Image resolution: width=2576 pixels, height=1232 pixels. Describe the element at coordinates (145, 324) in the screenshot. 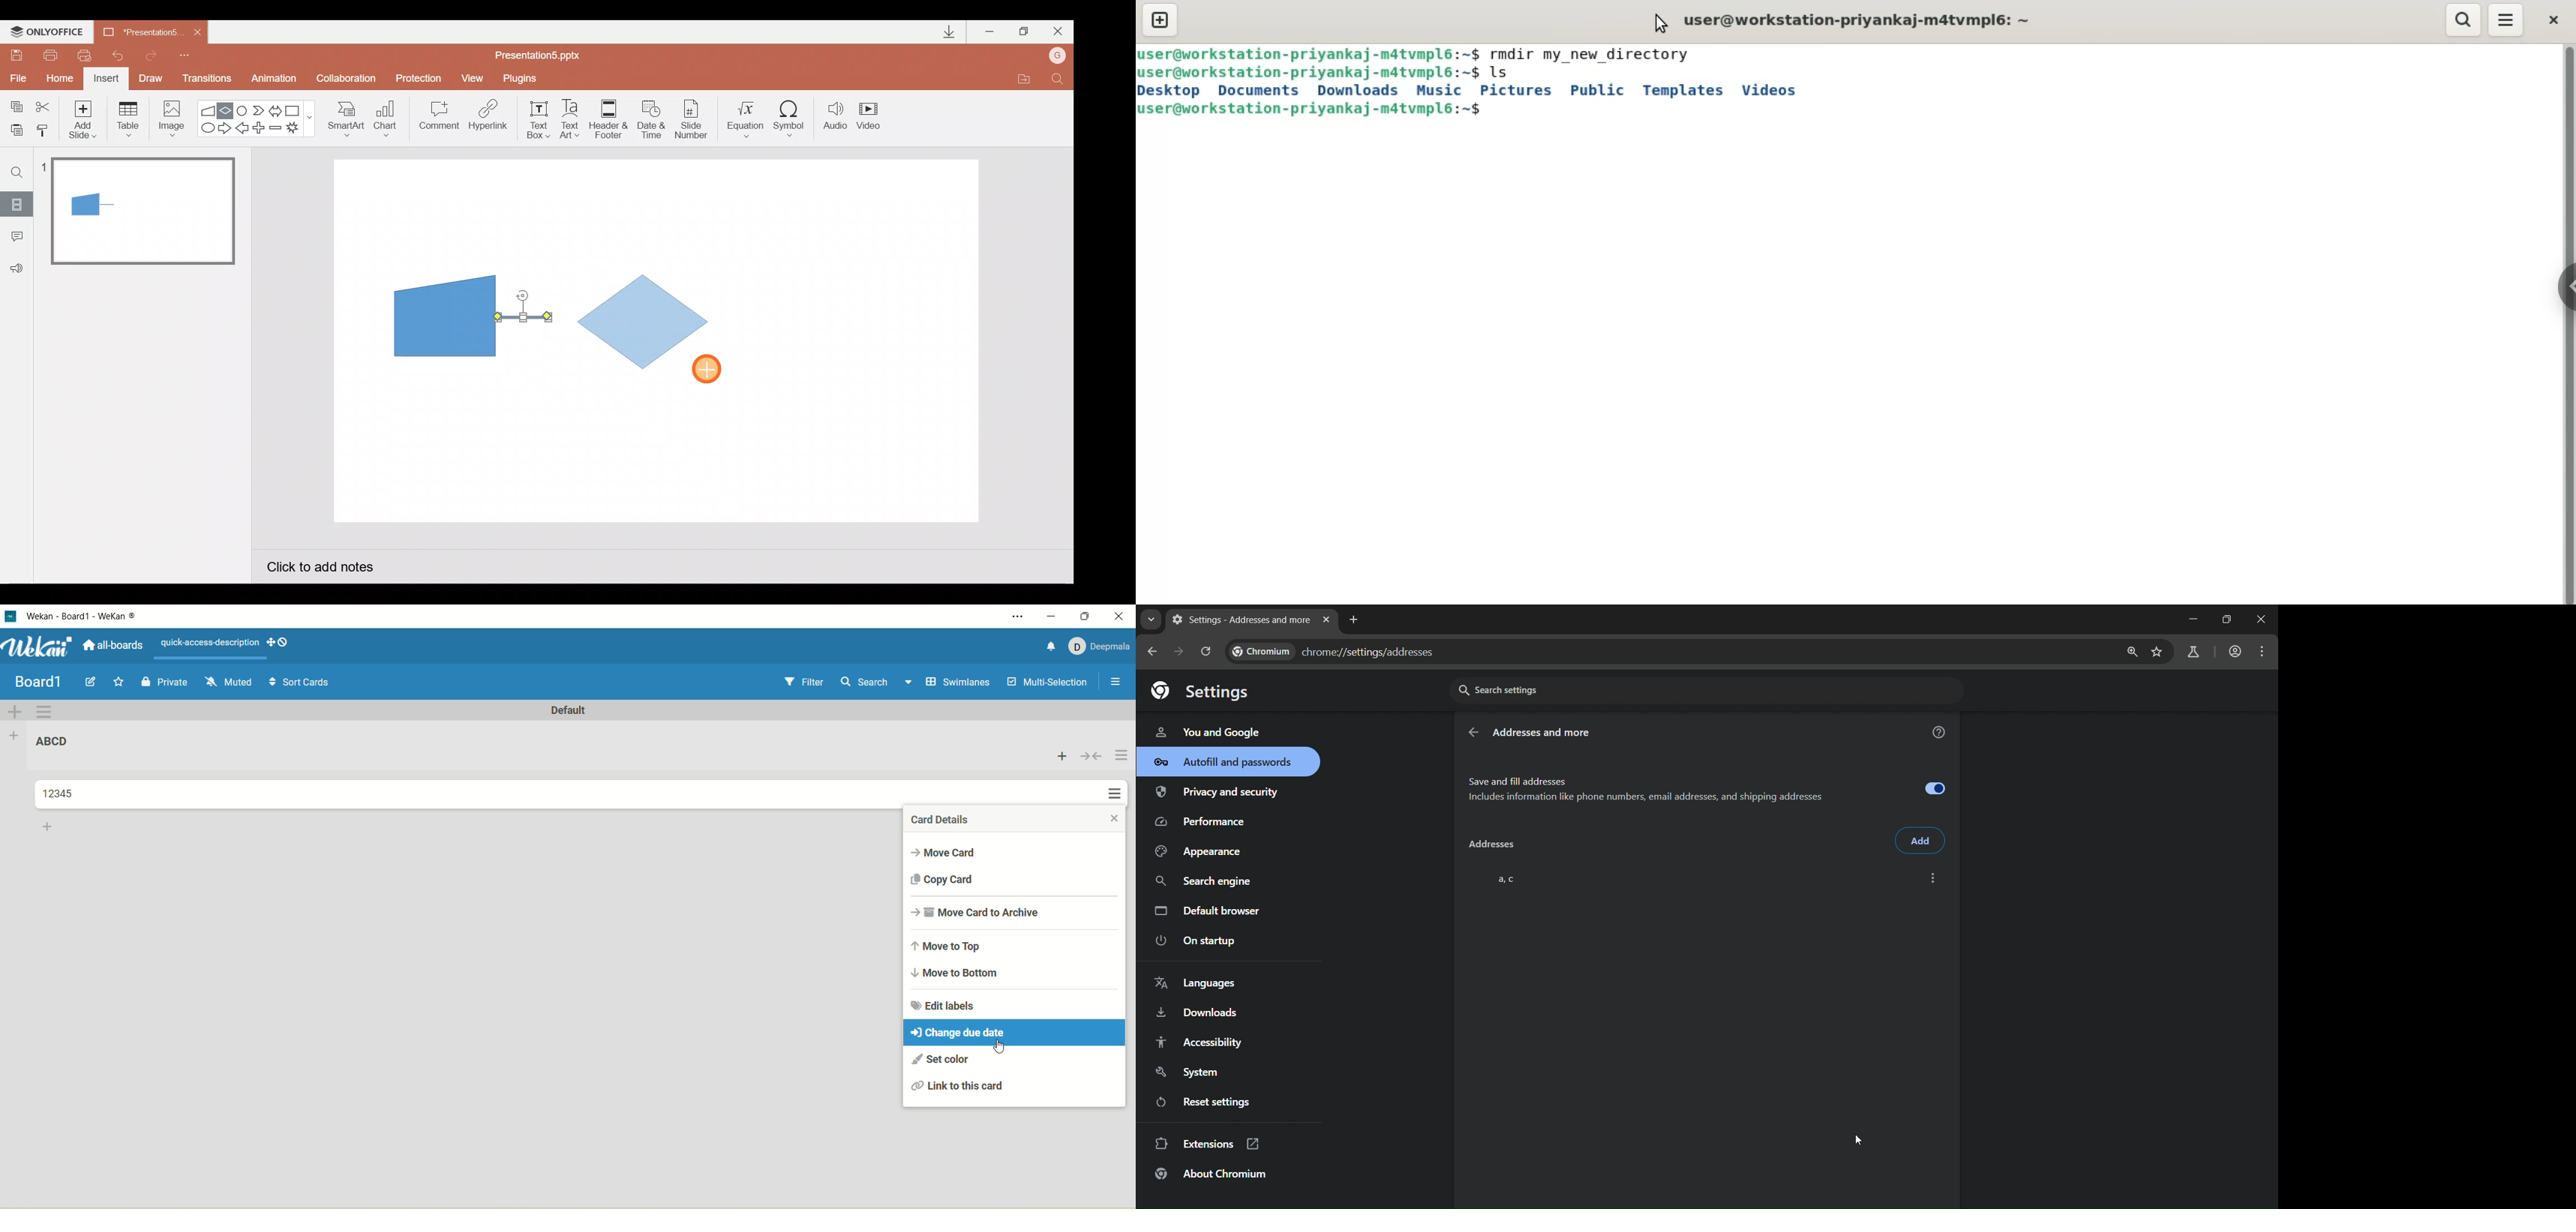

I see `Slide pane` at that location.